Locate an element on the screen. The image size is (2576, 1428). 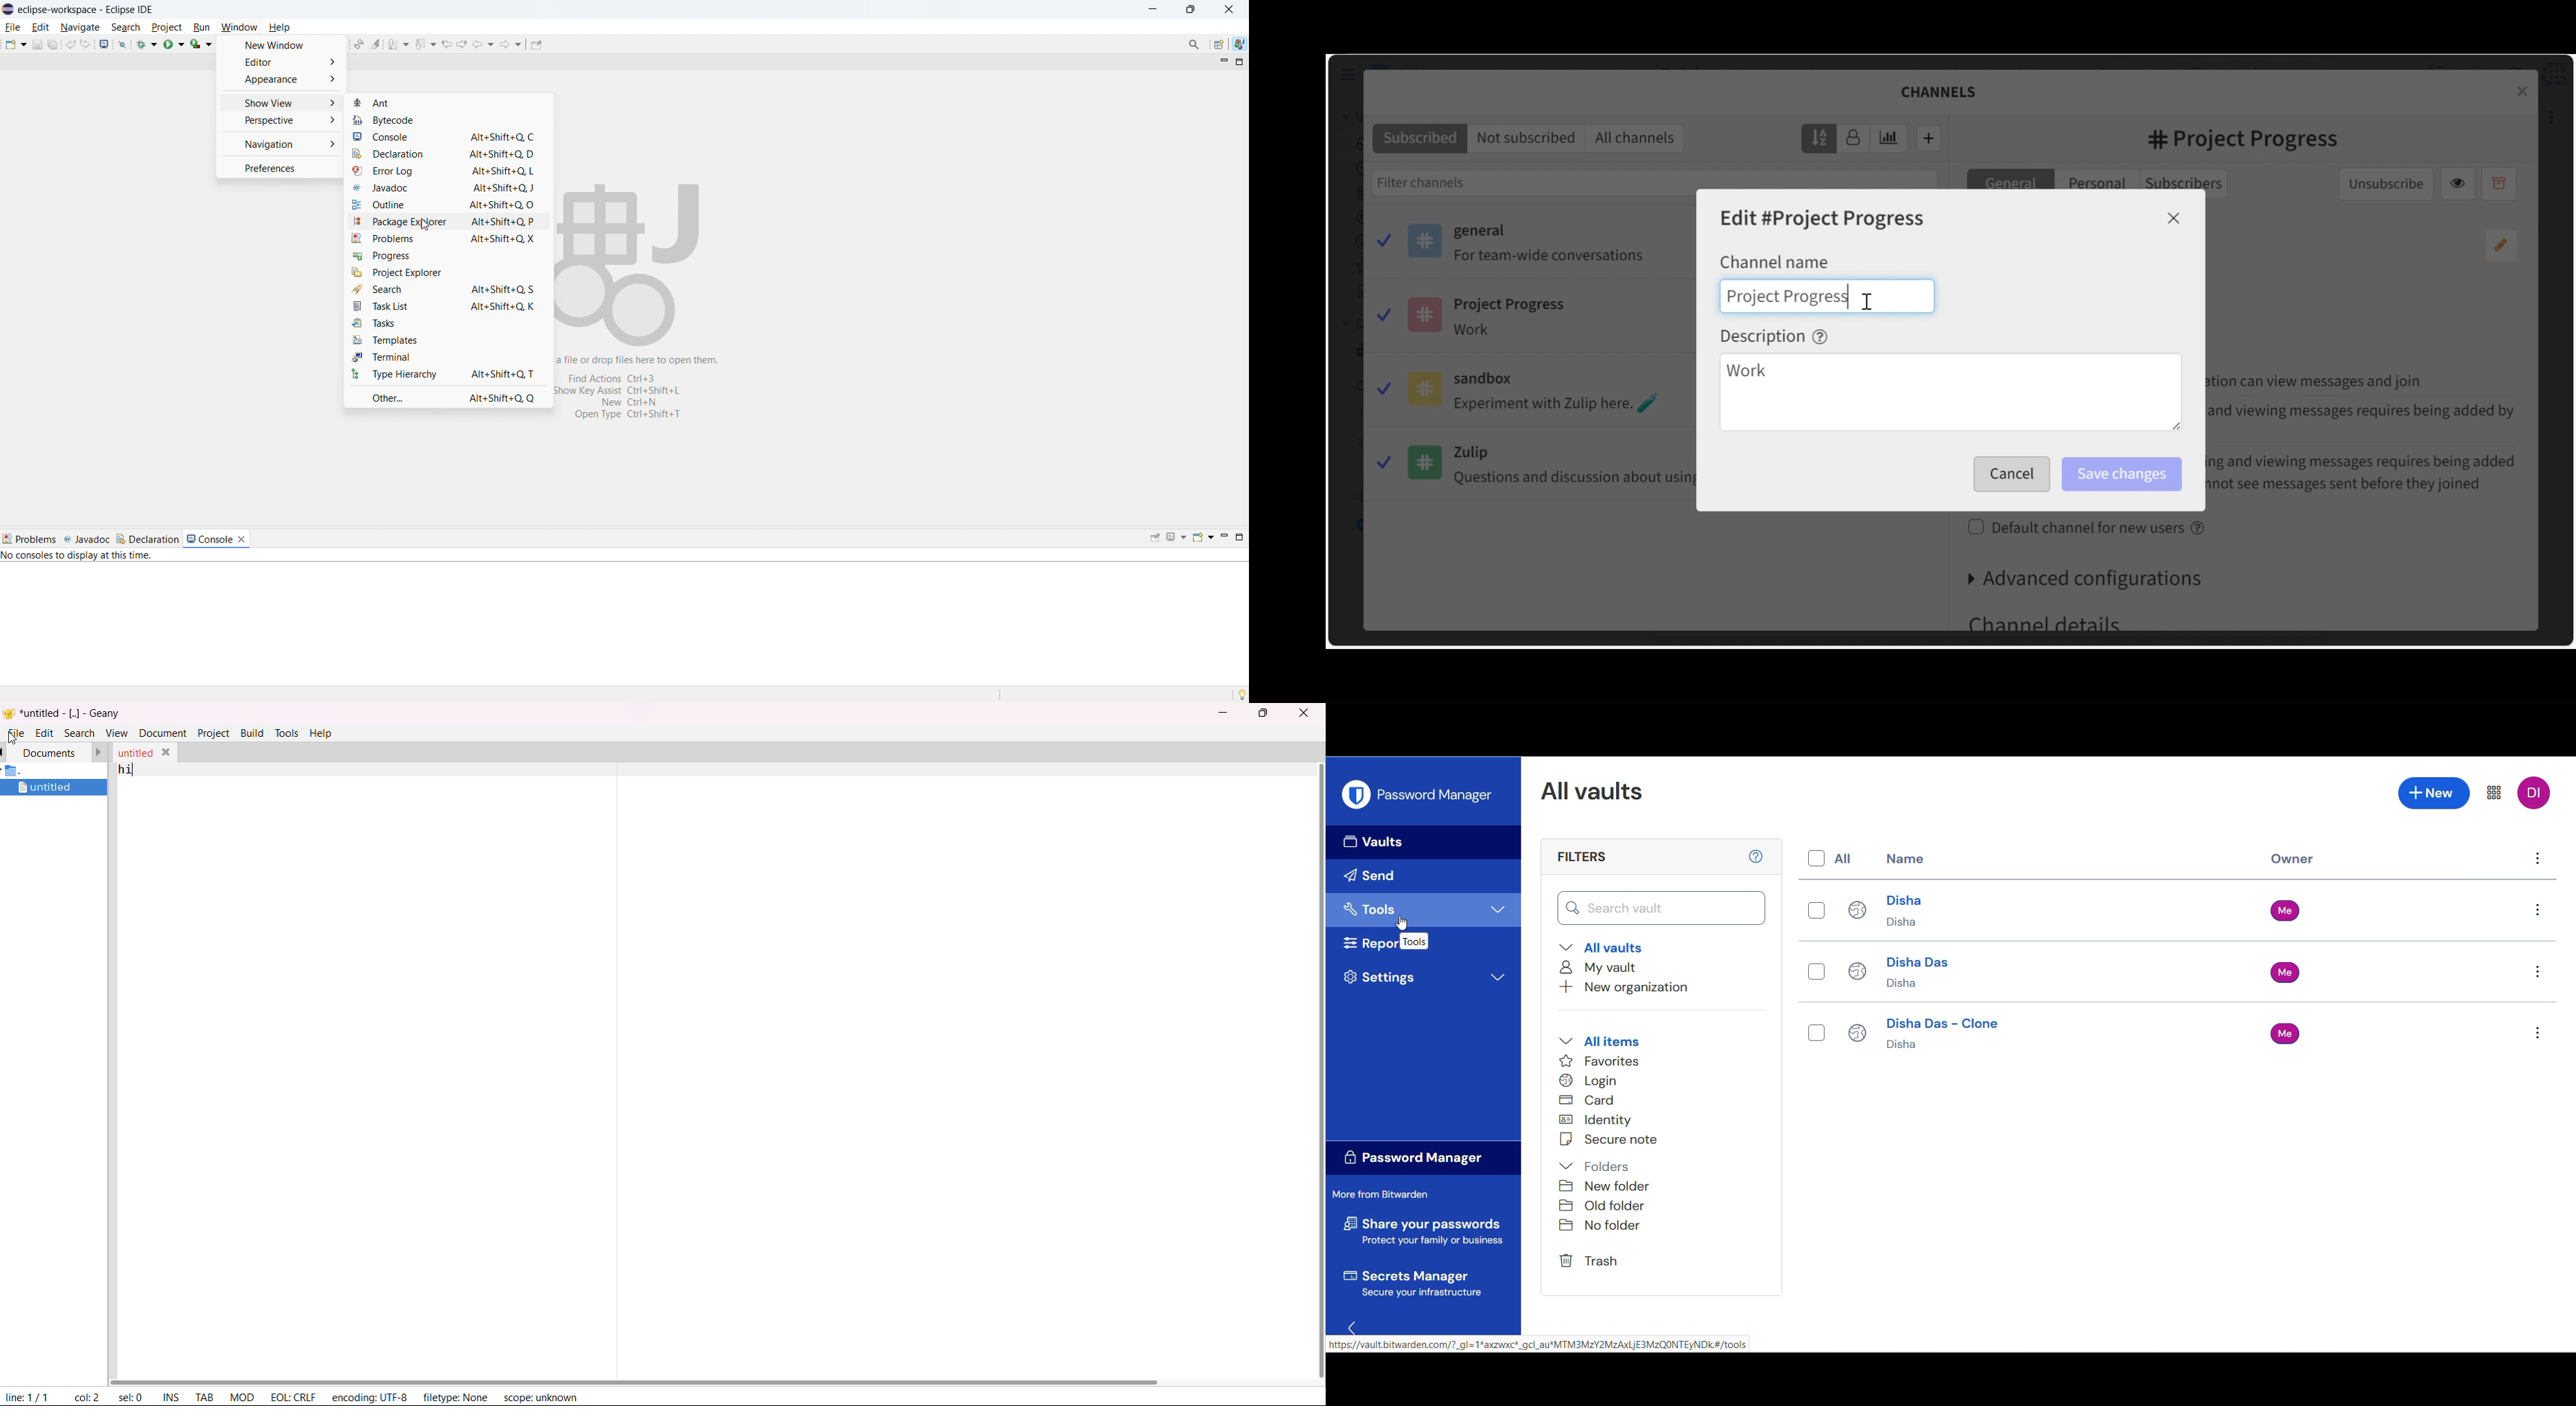
Owner column is located at coordinates (2292, 859).